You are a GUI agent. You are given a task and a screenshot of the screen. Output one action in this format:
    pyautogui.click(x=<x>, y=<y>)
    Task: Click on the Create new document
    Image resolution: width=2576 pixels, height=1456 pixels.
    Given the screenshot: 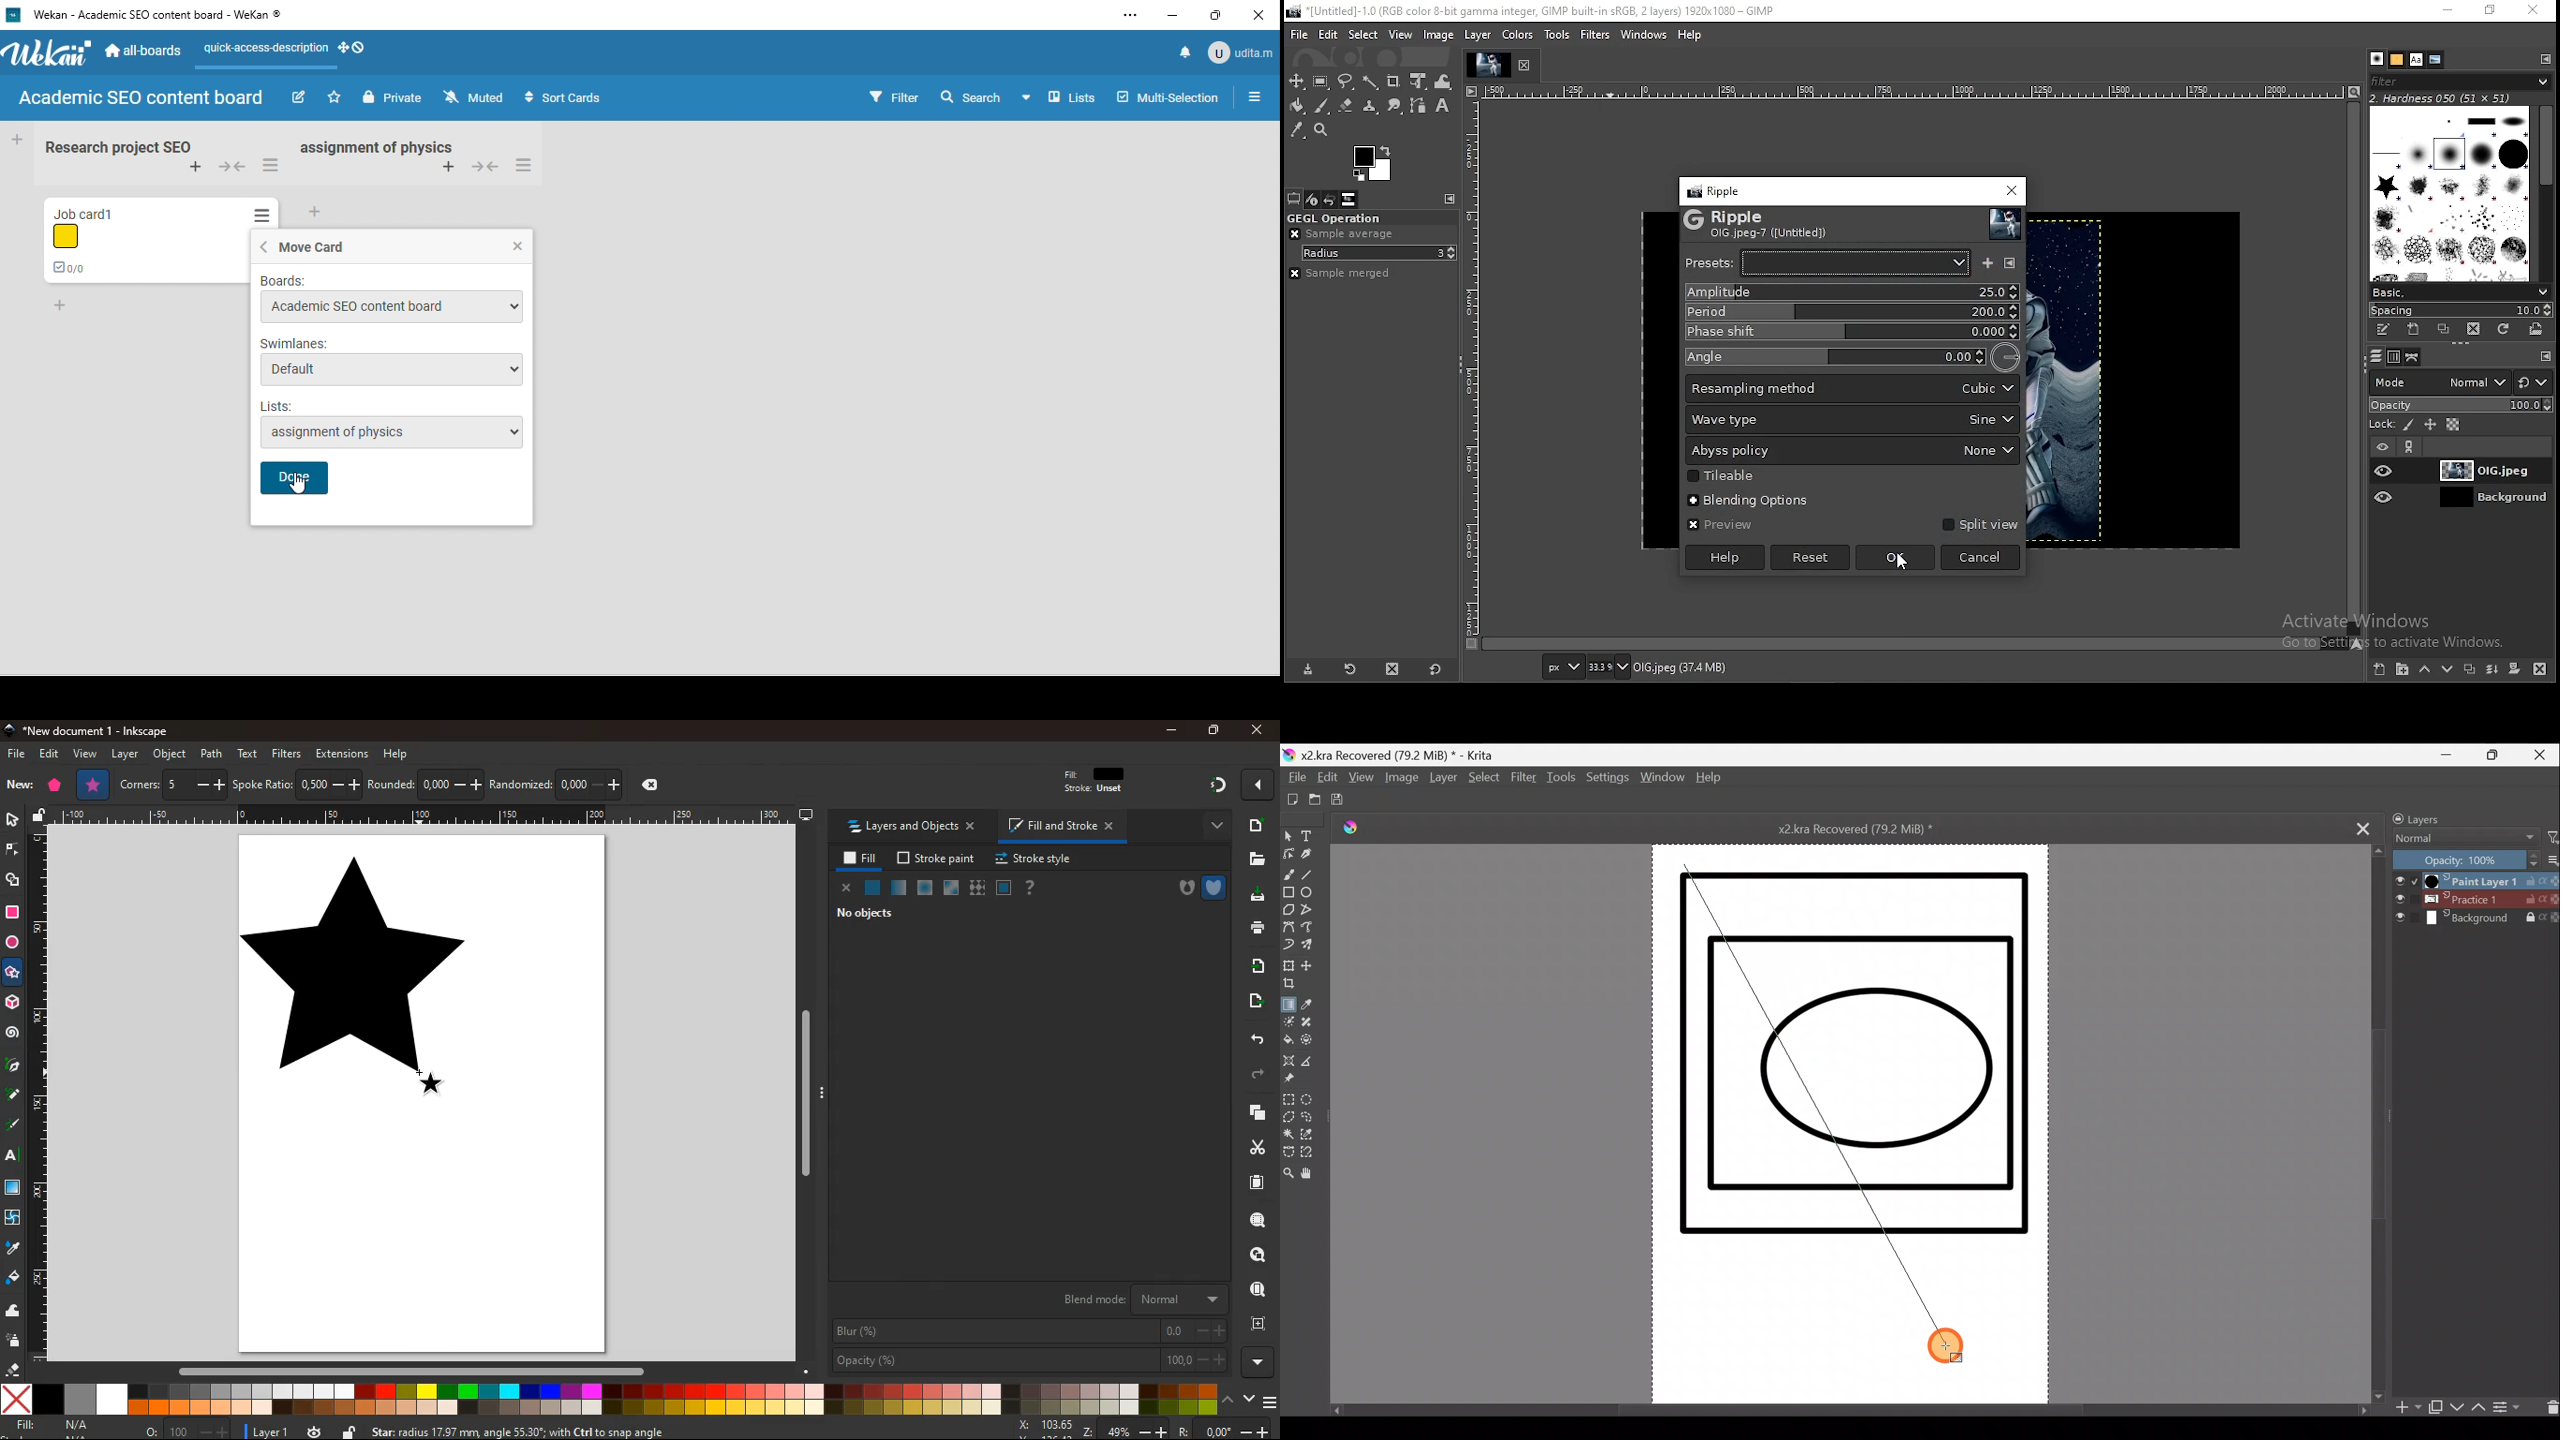 What is the action you would take?
    pyautogui.click(x=1289, y=799)
    